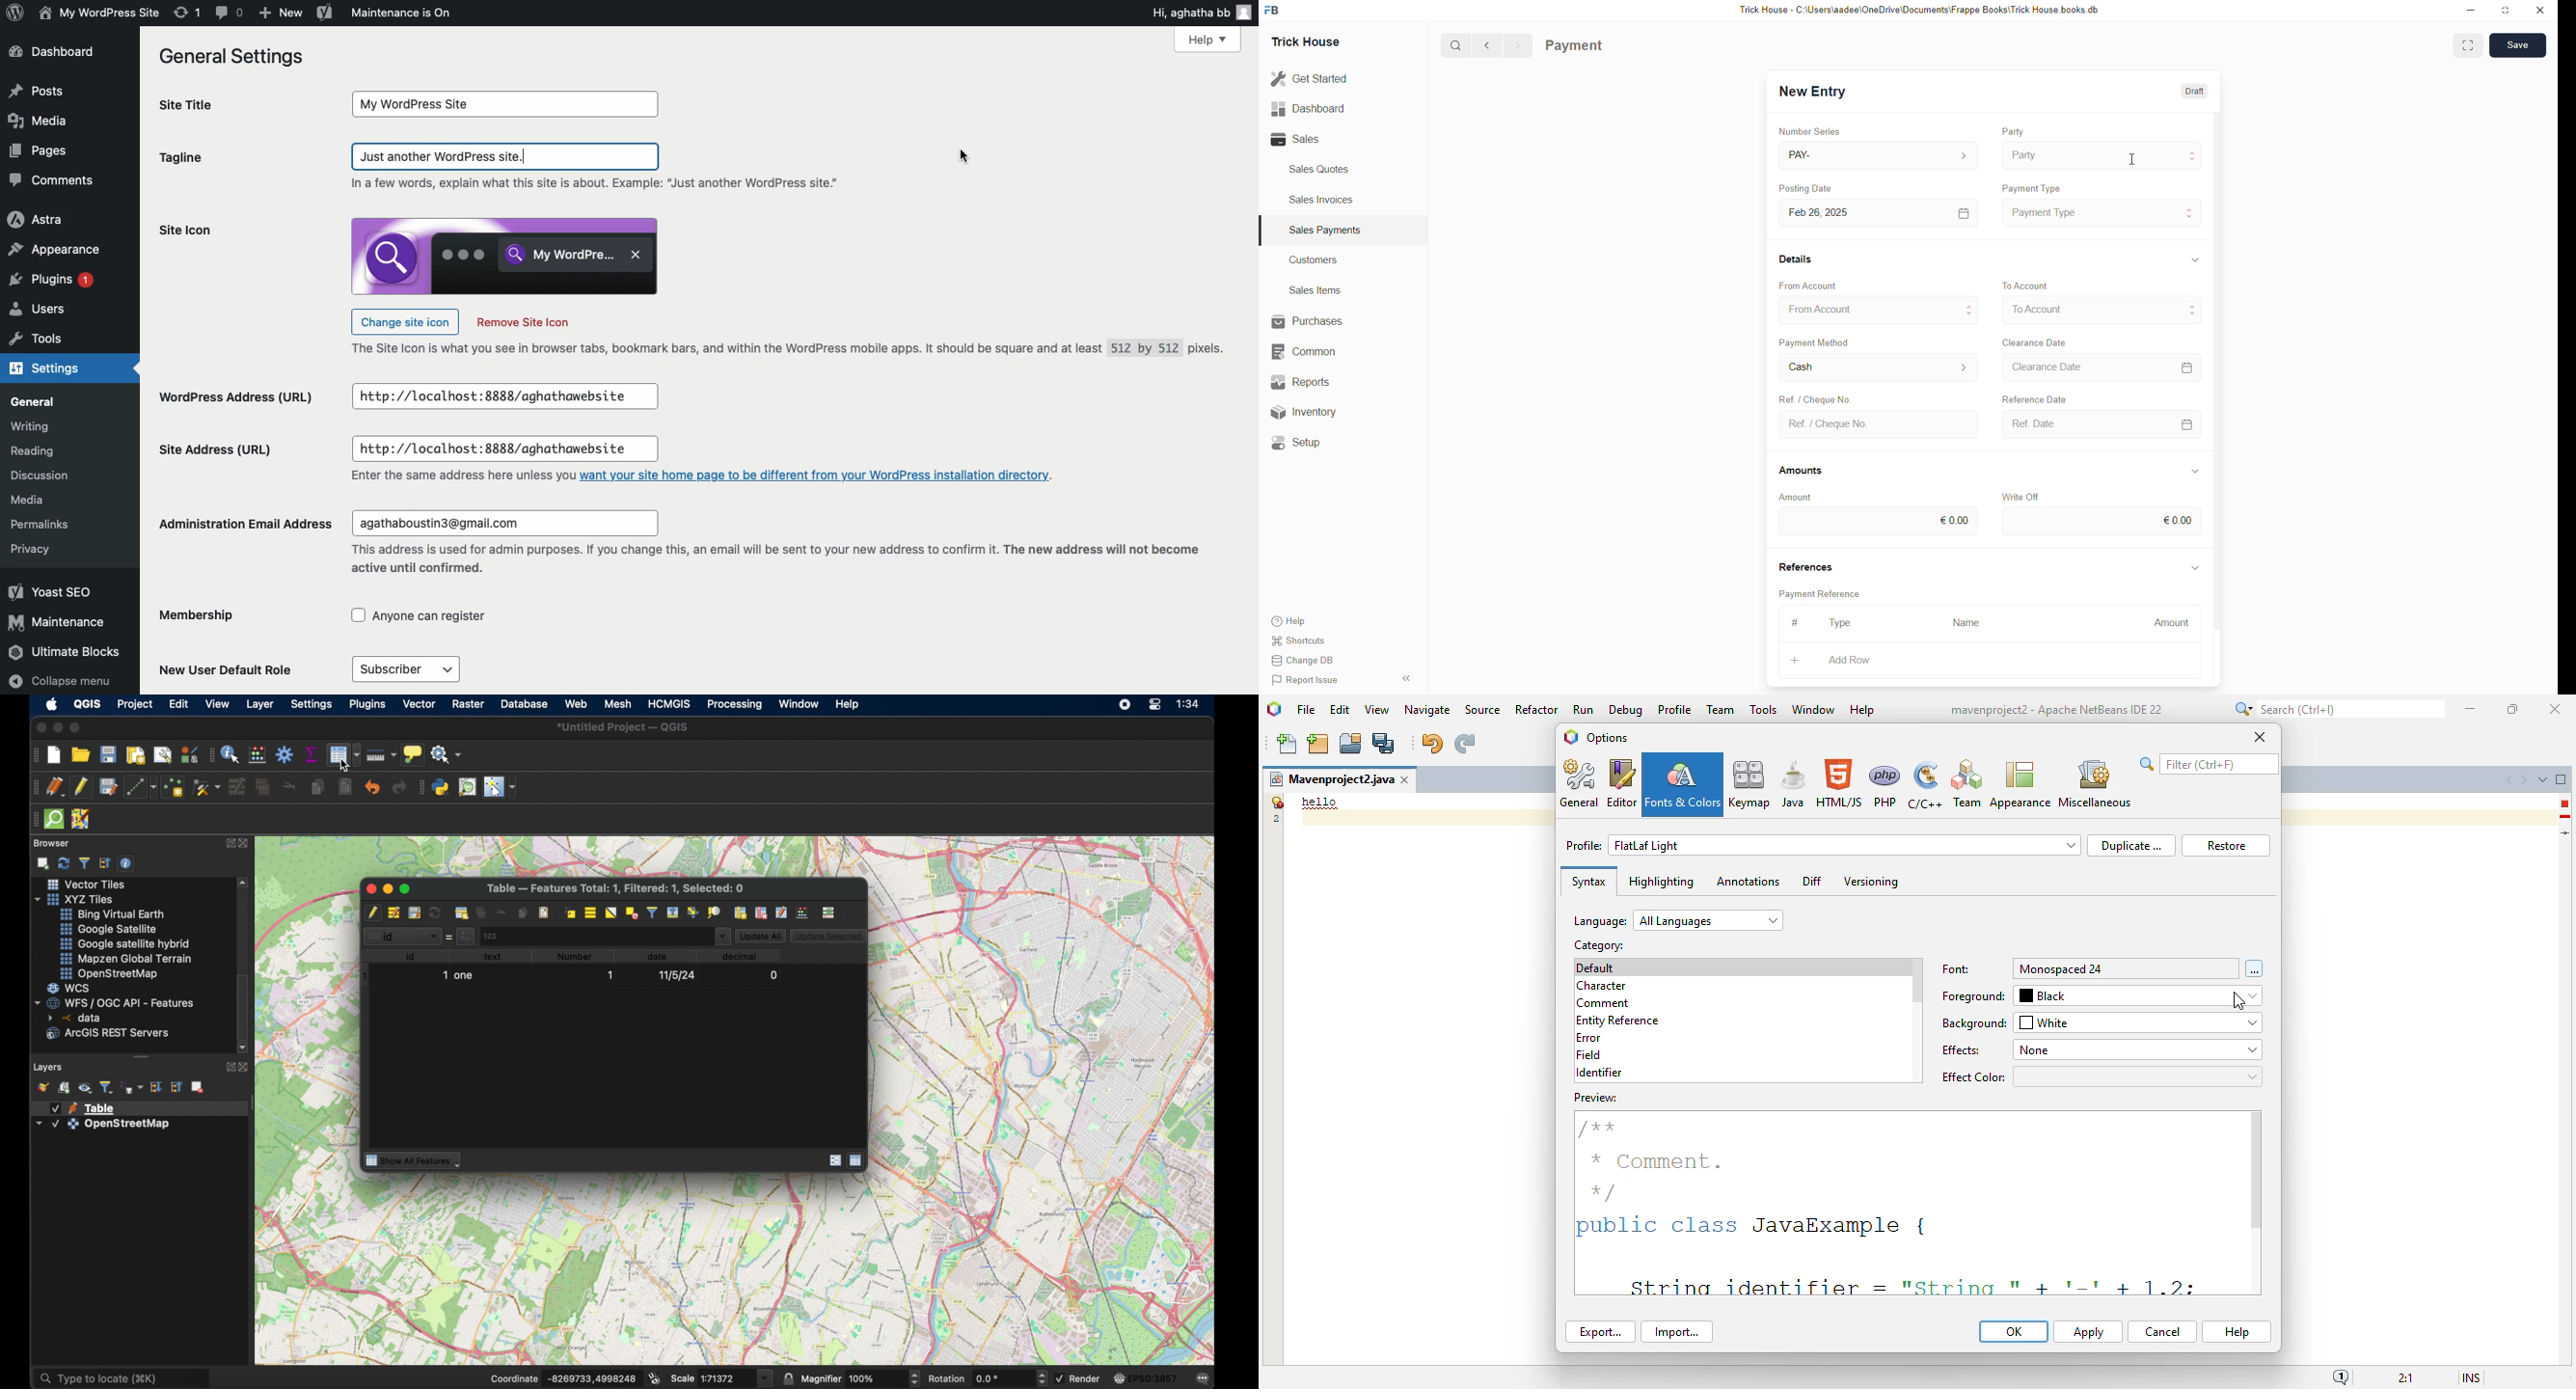 This screenshot has width=2576, height=1400. What do you see at coordinates (1813, 91) in the screenshot?
I see `New Entry` at bounding box center [1813, 91].